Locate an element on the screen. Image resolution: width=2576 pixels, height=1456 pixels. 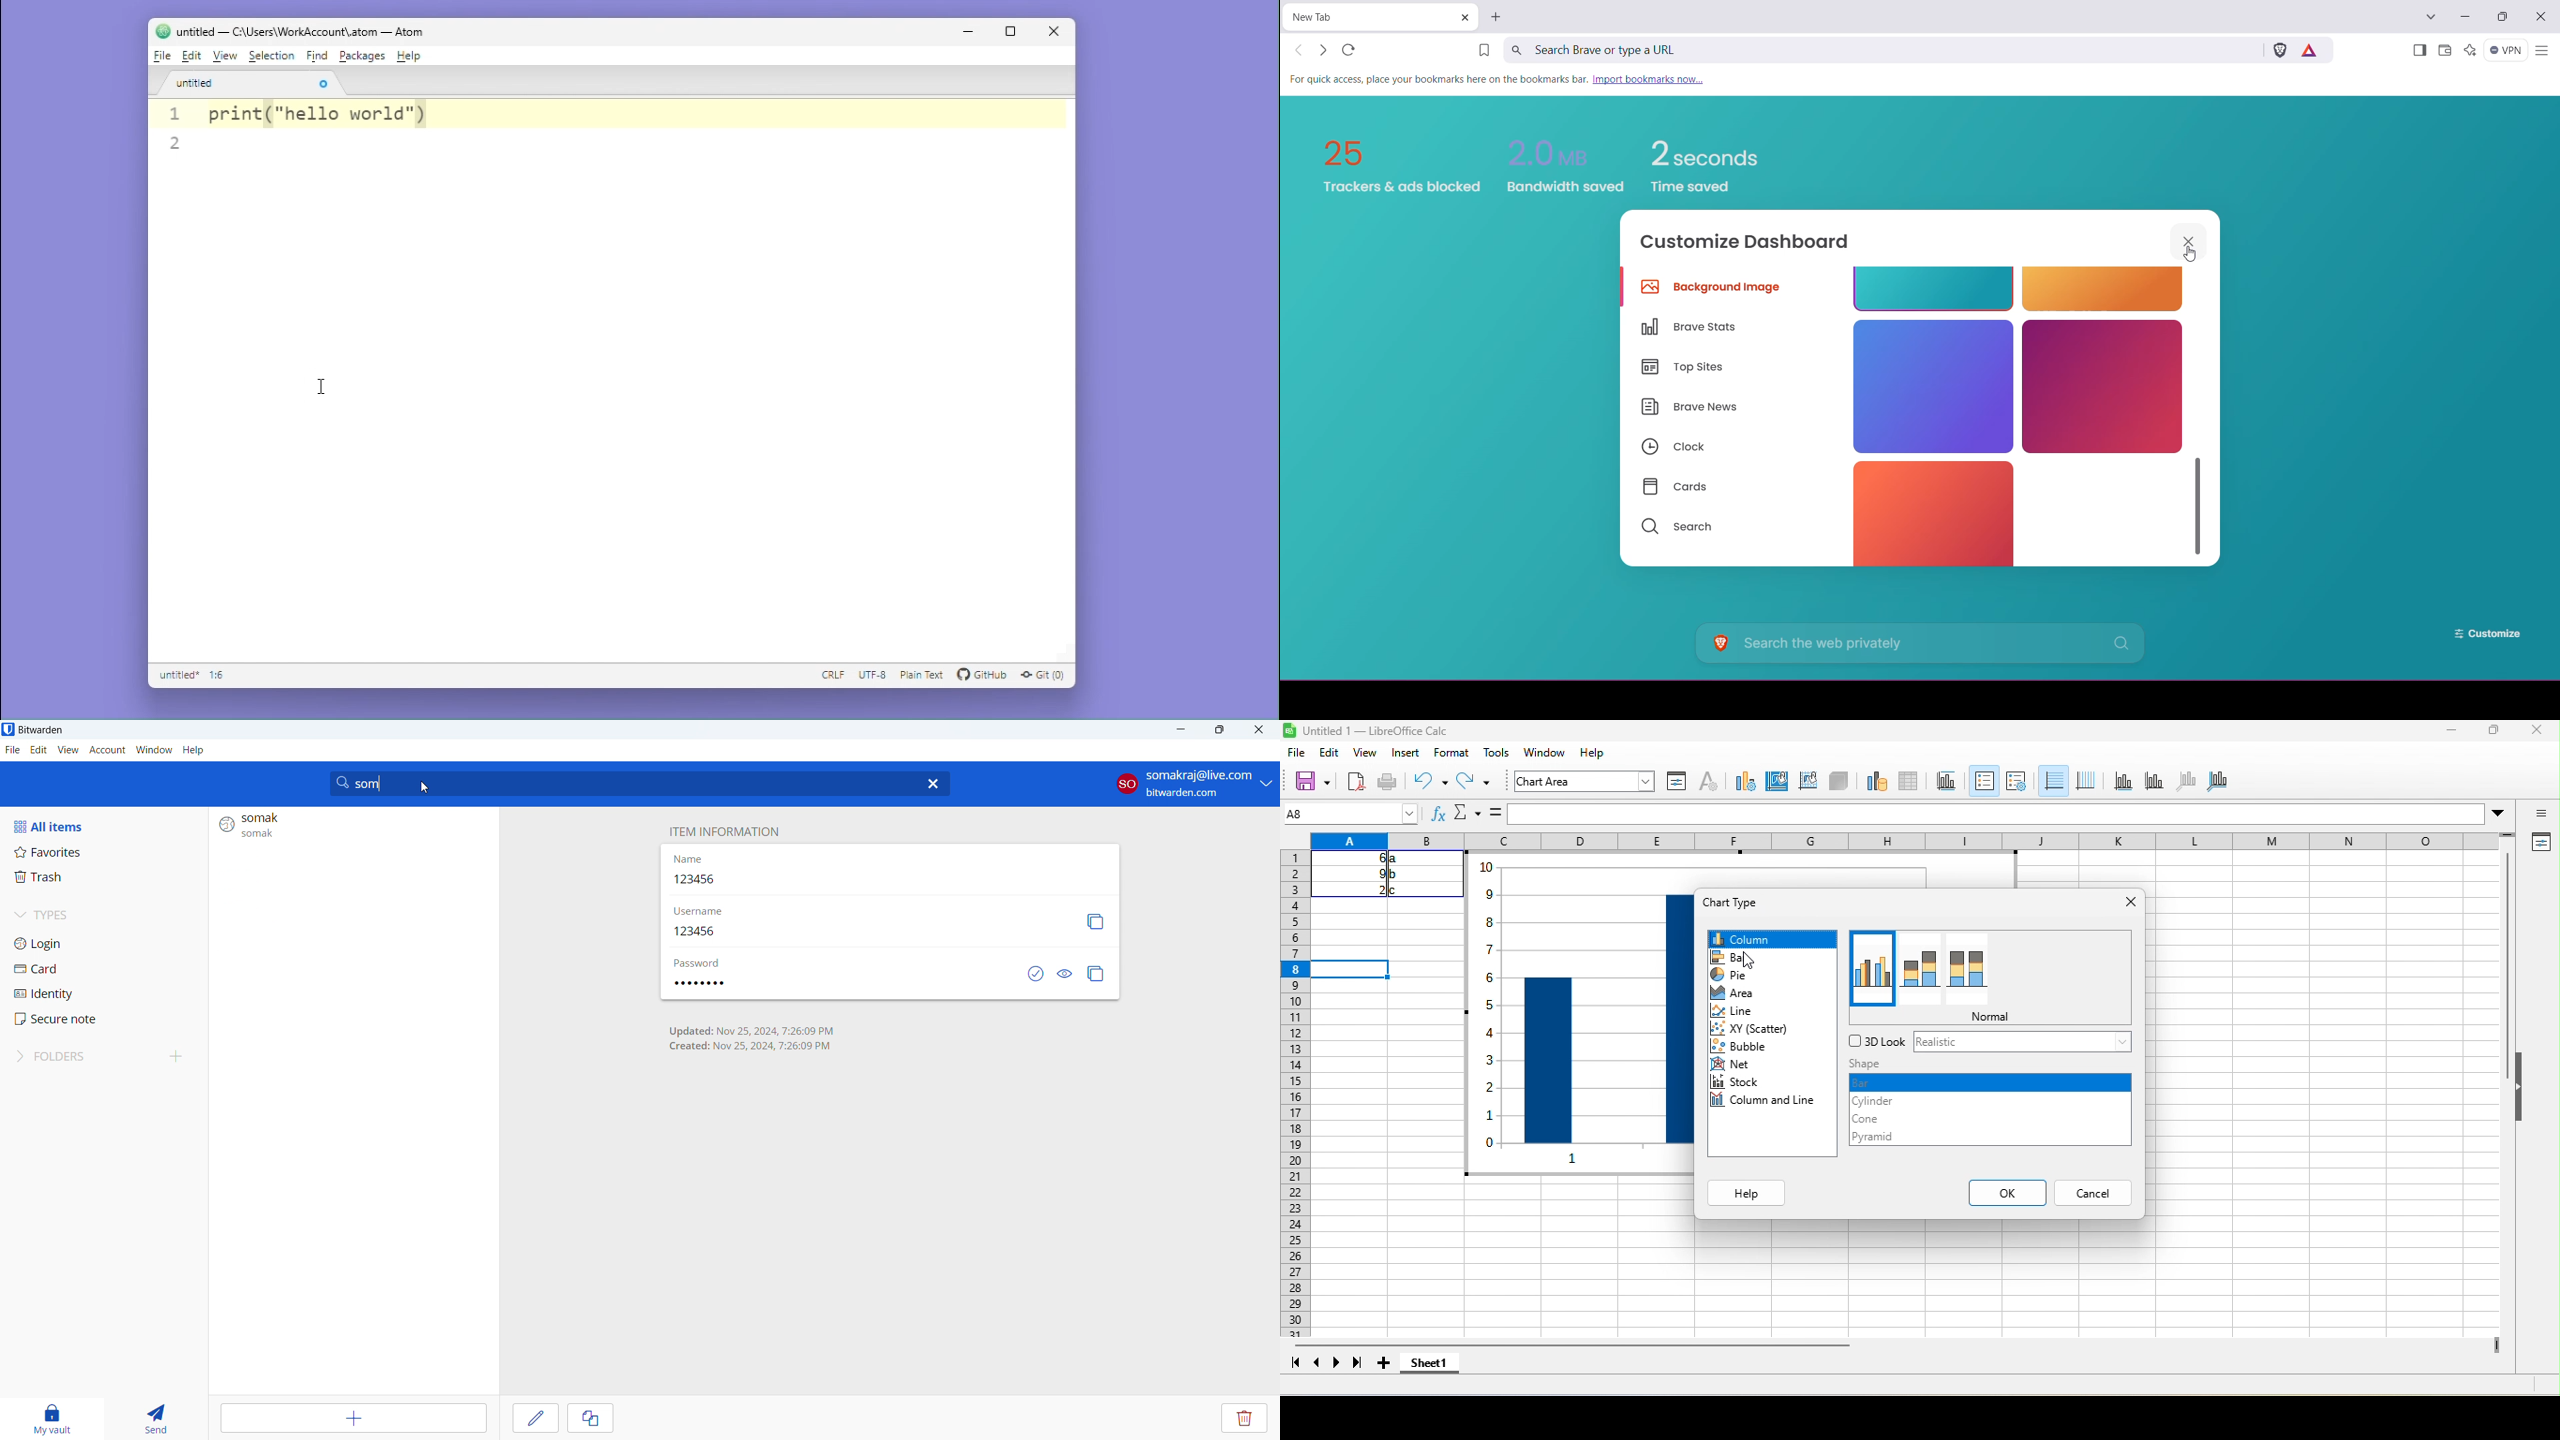
previous sheet is located at coordinates (1318, 1365).